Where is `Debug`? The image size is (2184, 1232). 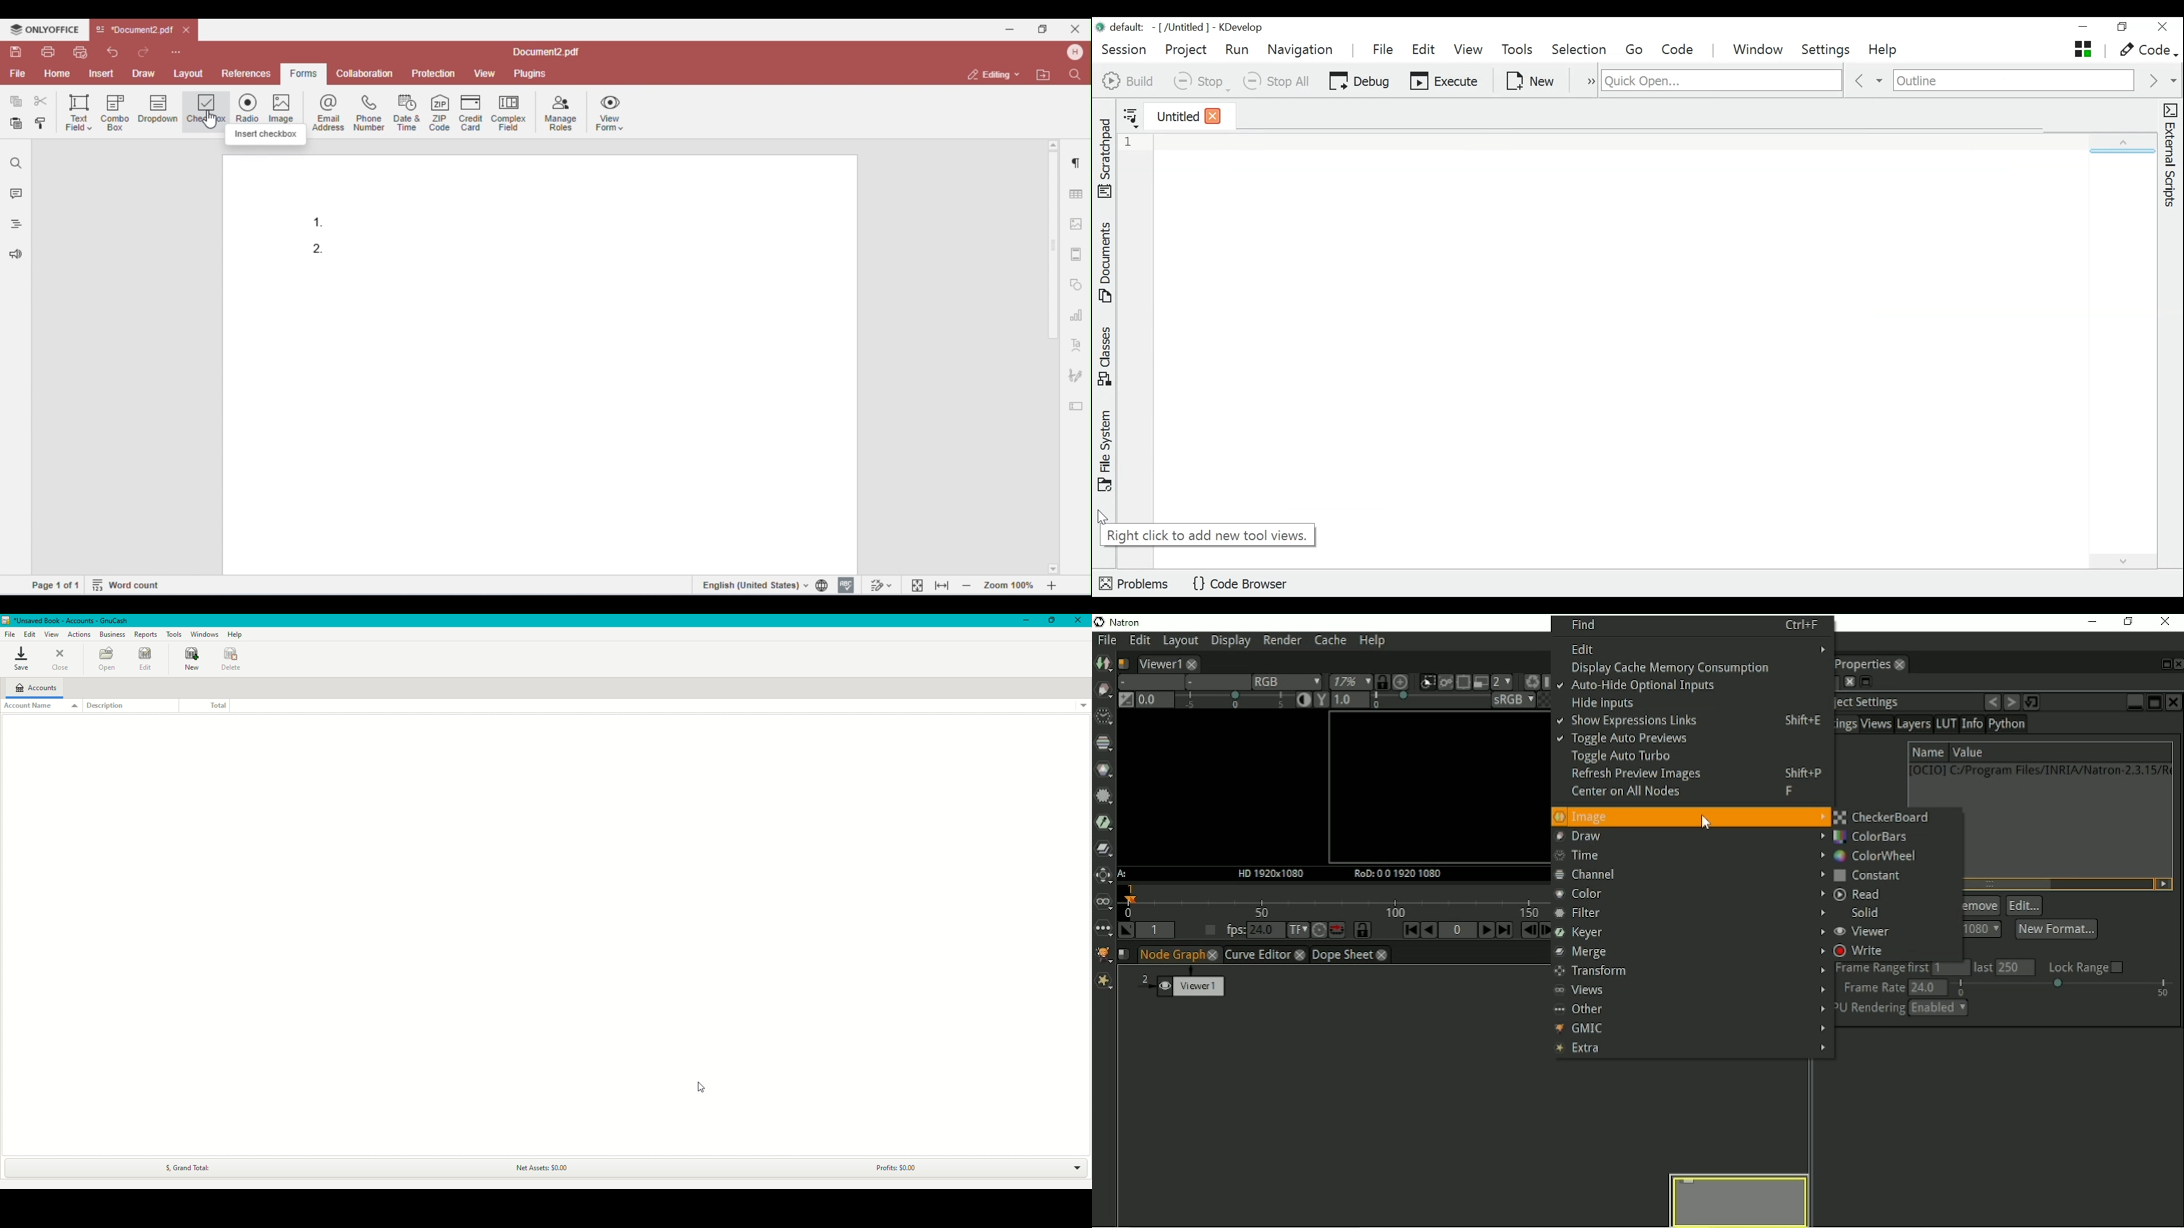
Debug is located at coordinates (1360, 82).